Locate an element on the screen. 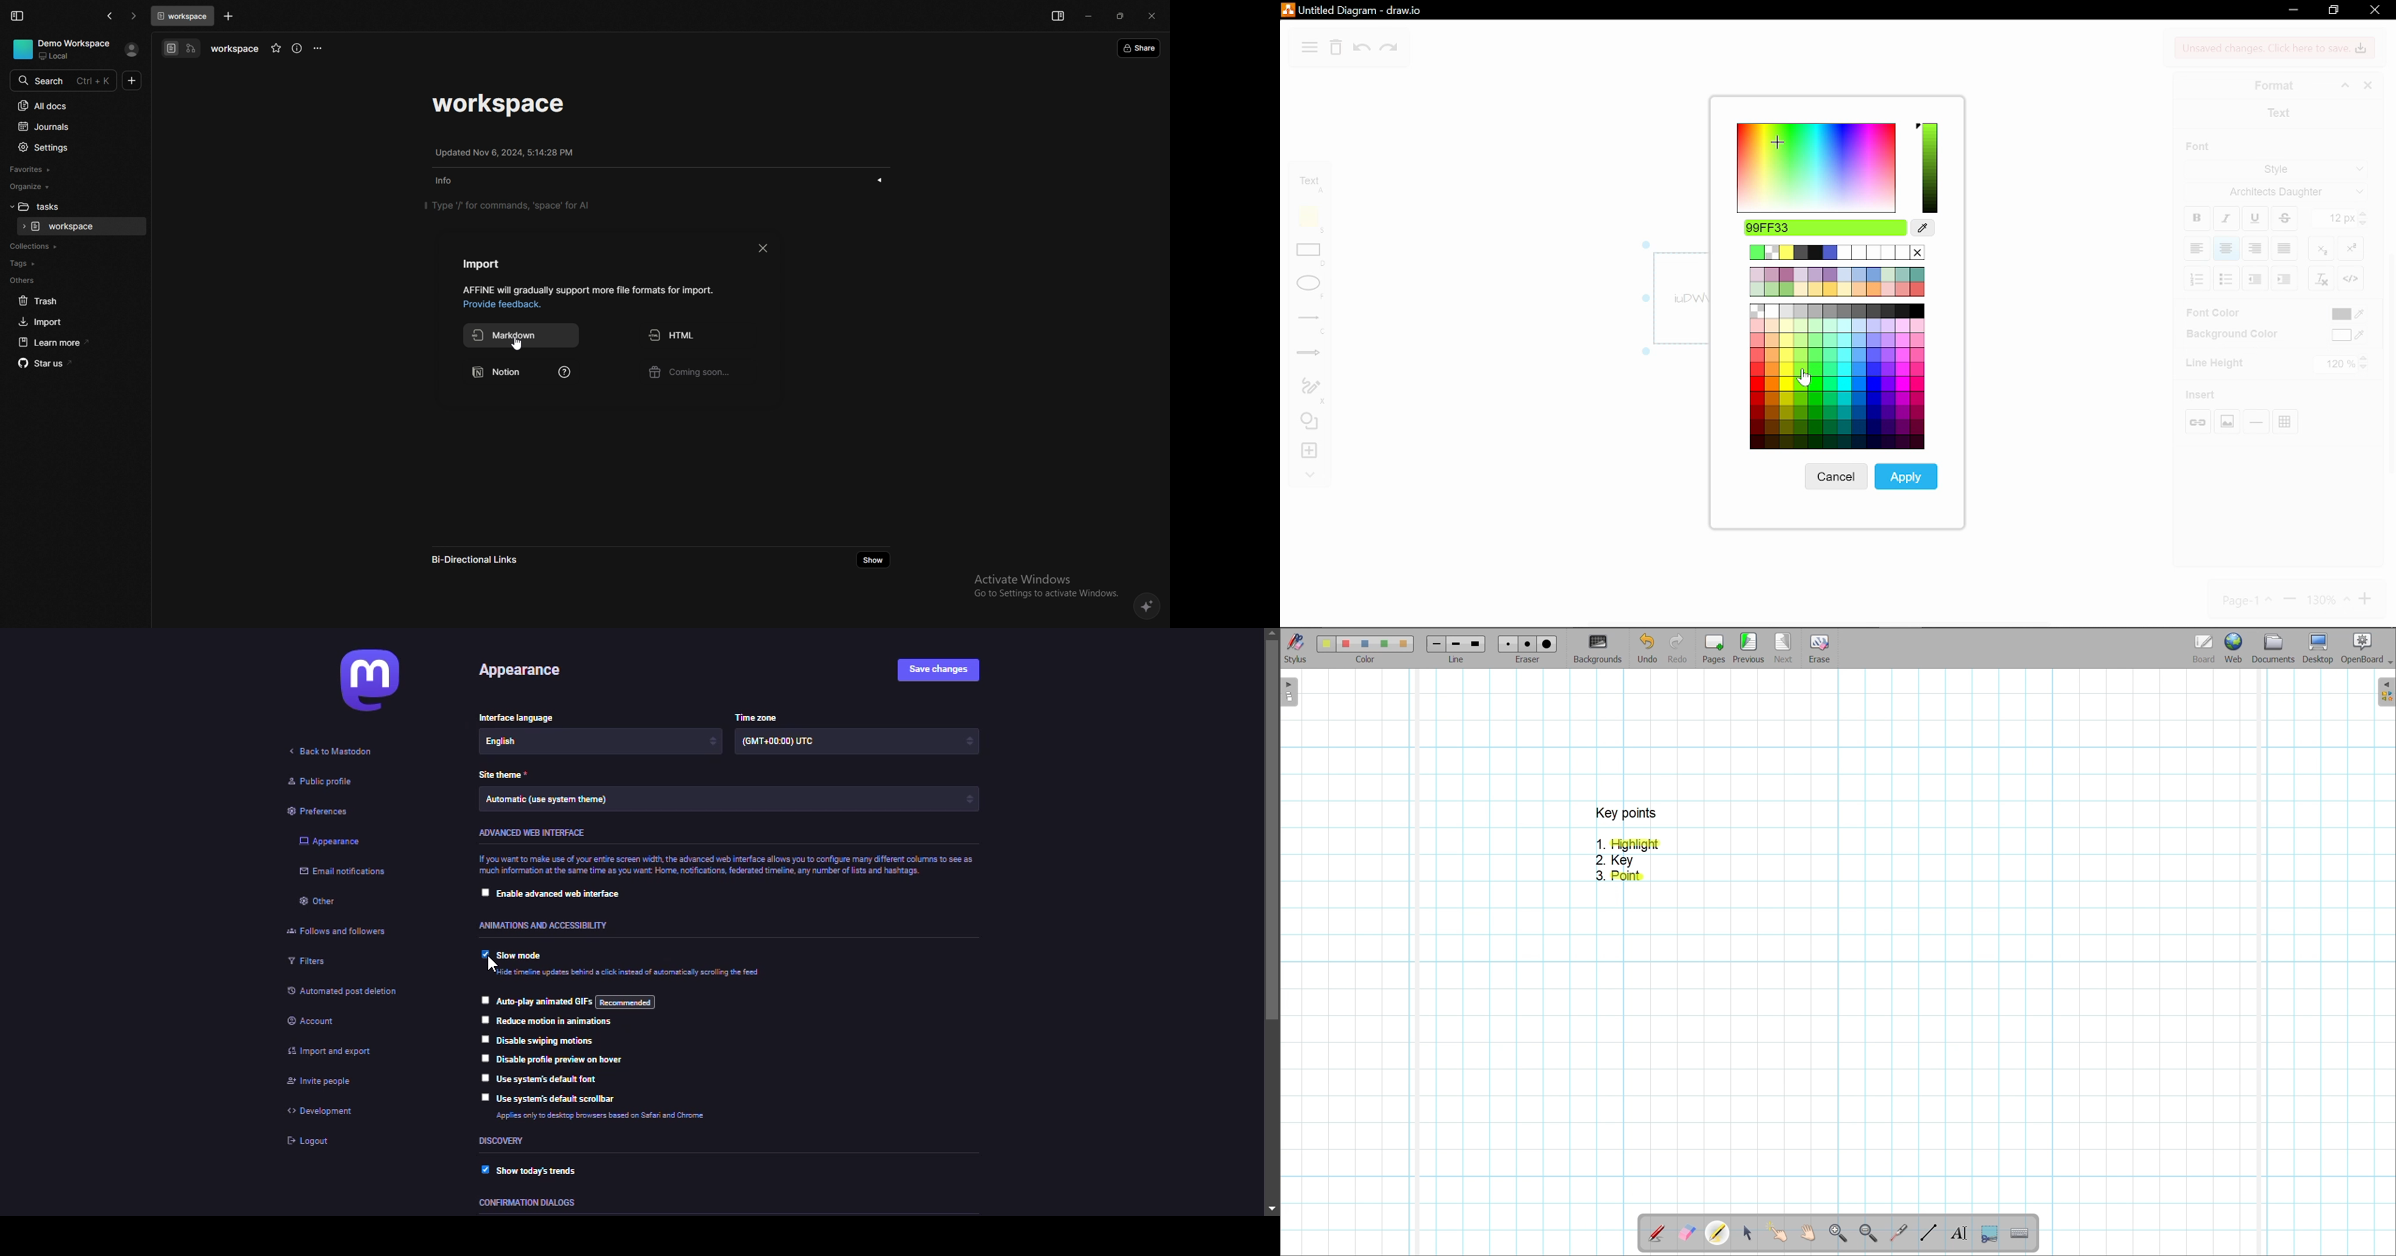 The image size is (2408, 1260). underline is located at coordinates (2255, 219).